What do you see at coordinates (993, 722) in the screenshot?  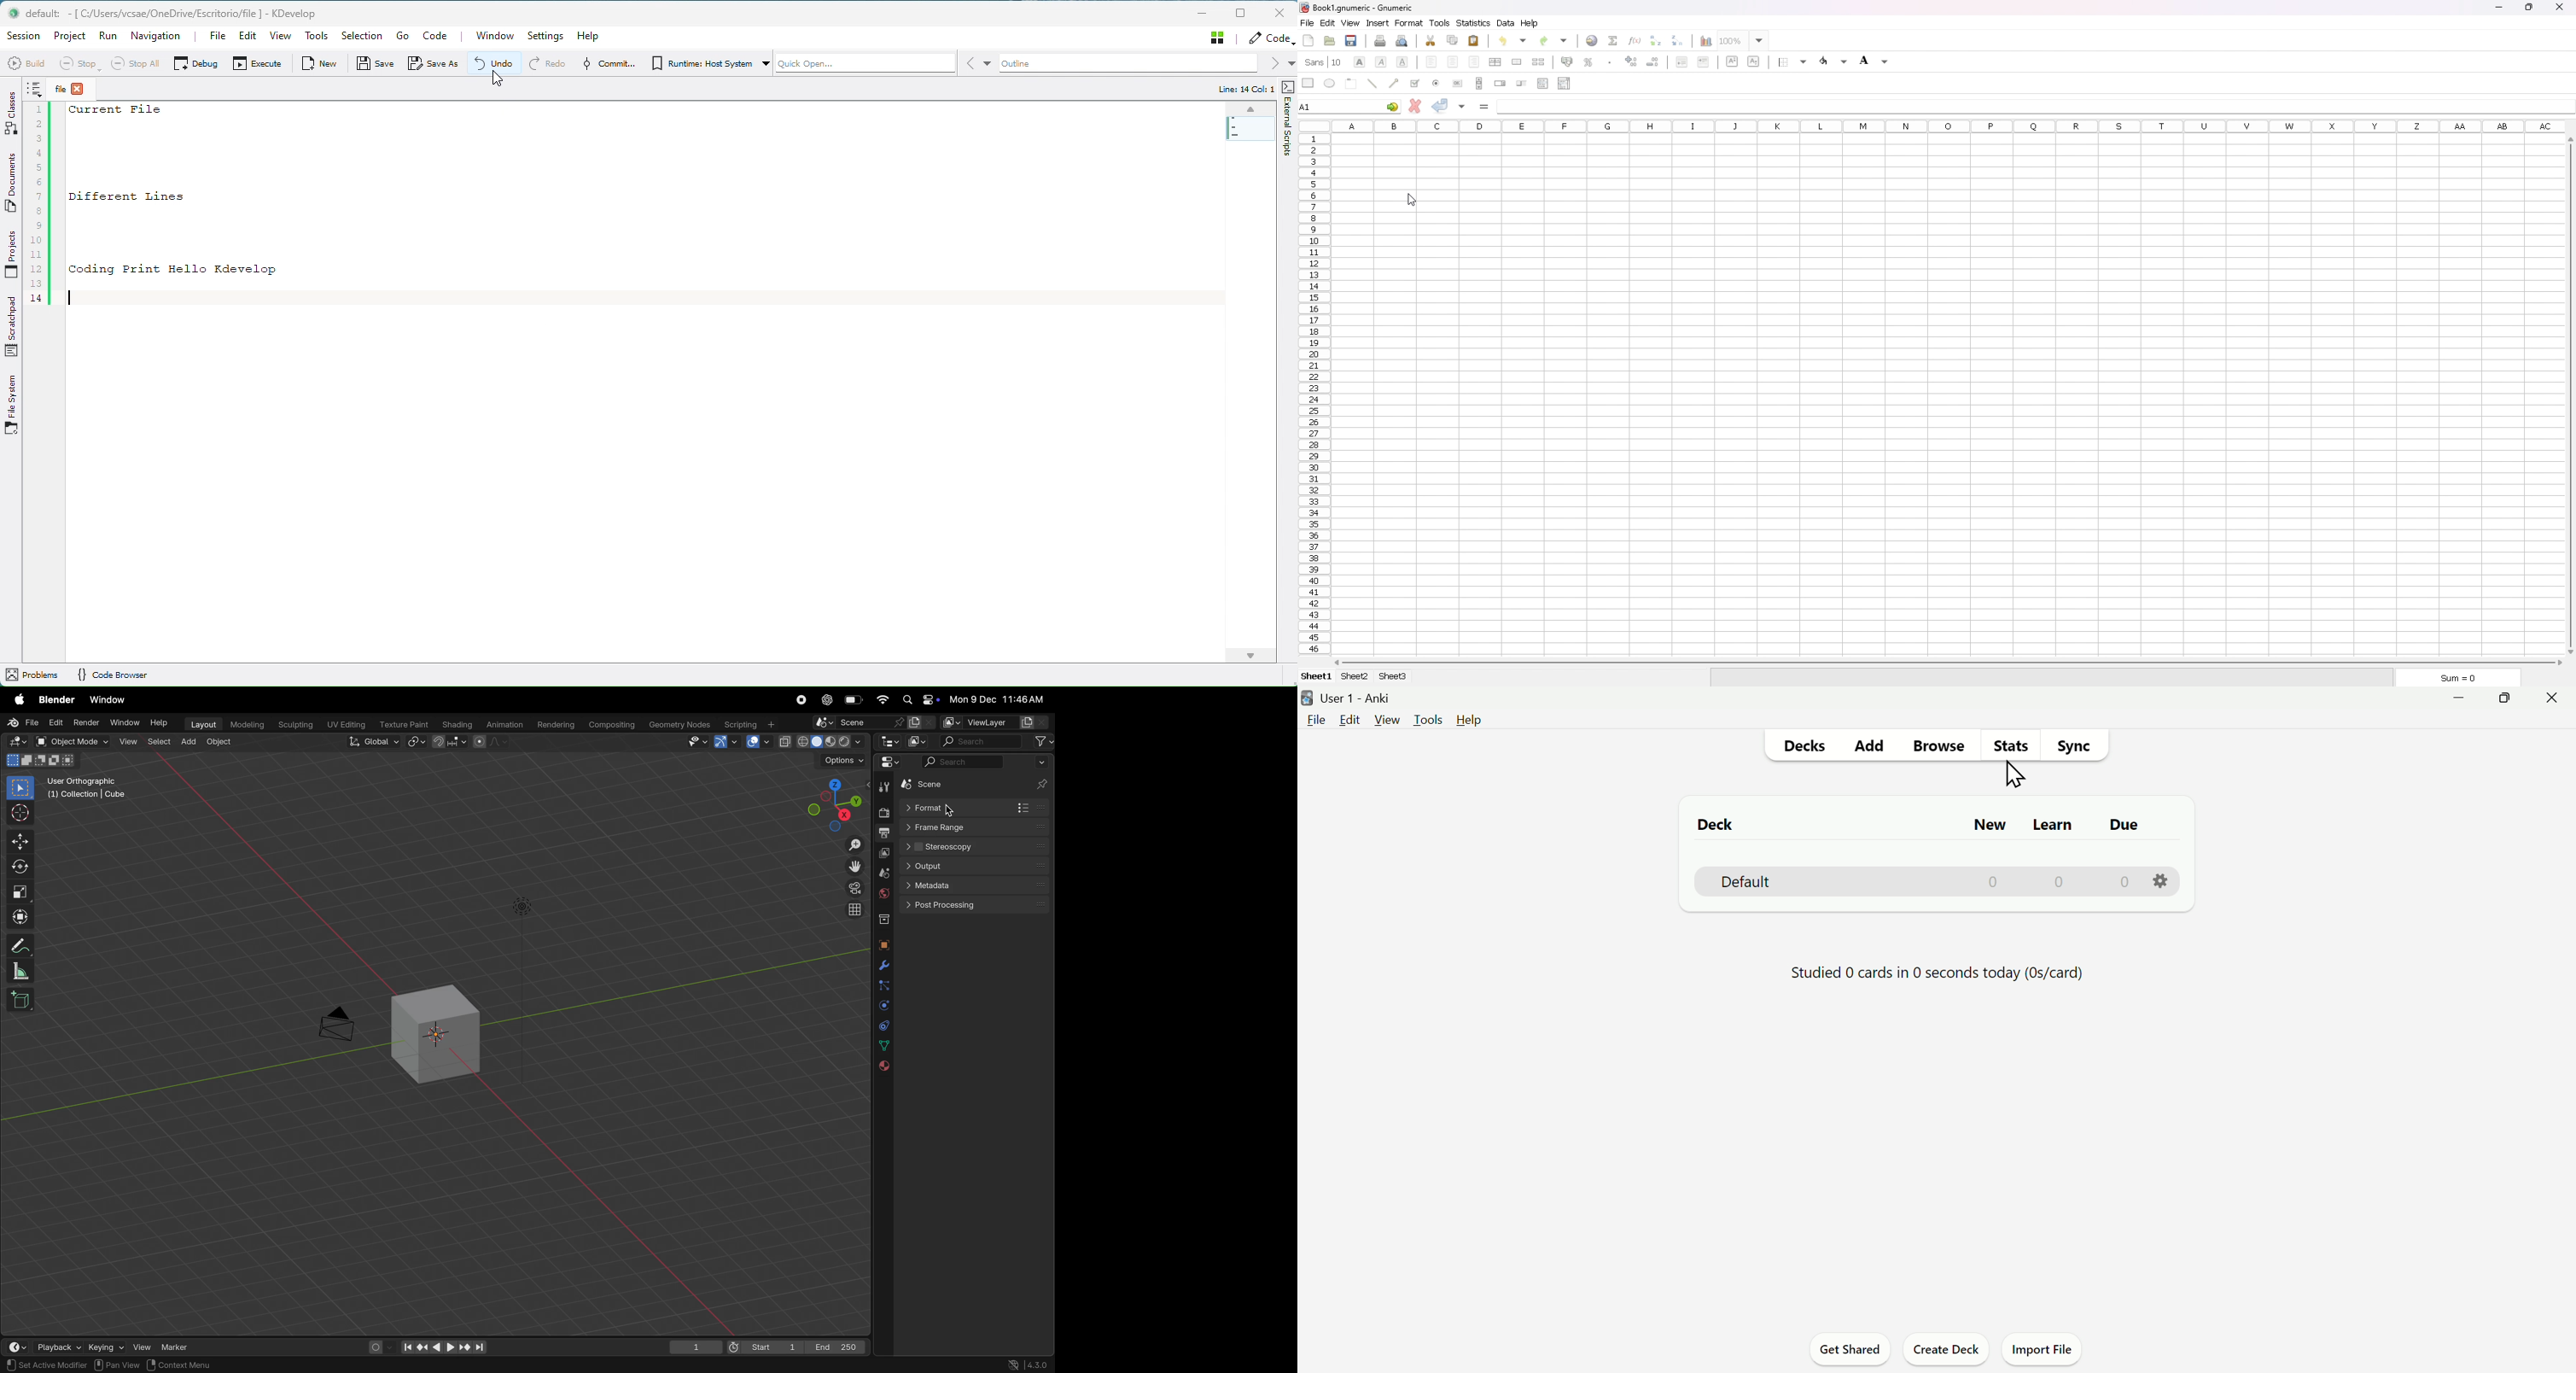 I see `view layer` at bounding box center [993, 722].